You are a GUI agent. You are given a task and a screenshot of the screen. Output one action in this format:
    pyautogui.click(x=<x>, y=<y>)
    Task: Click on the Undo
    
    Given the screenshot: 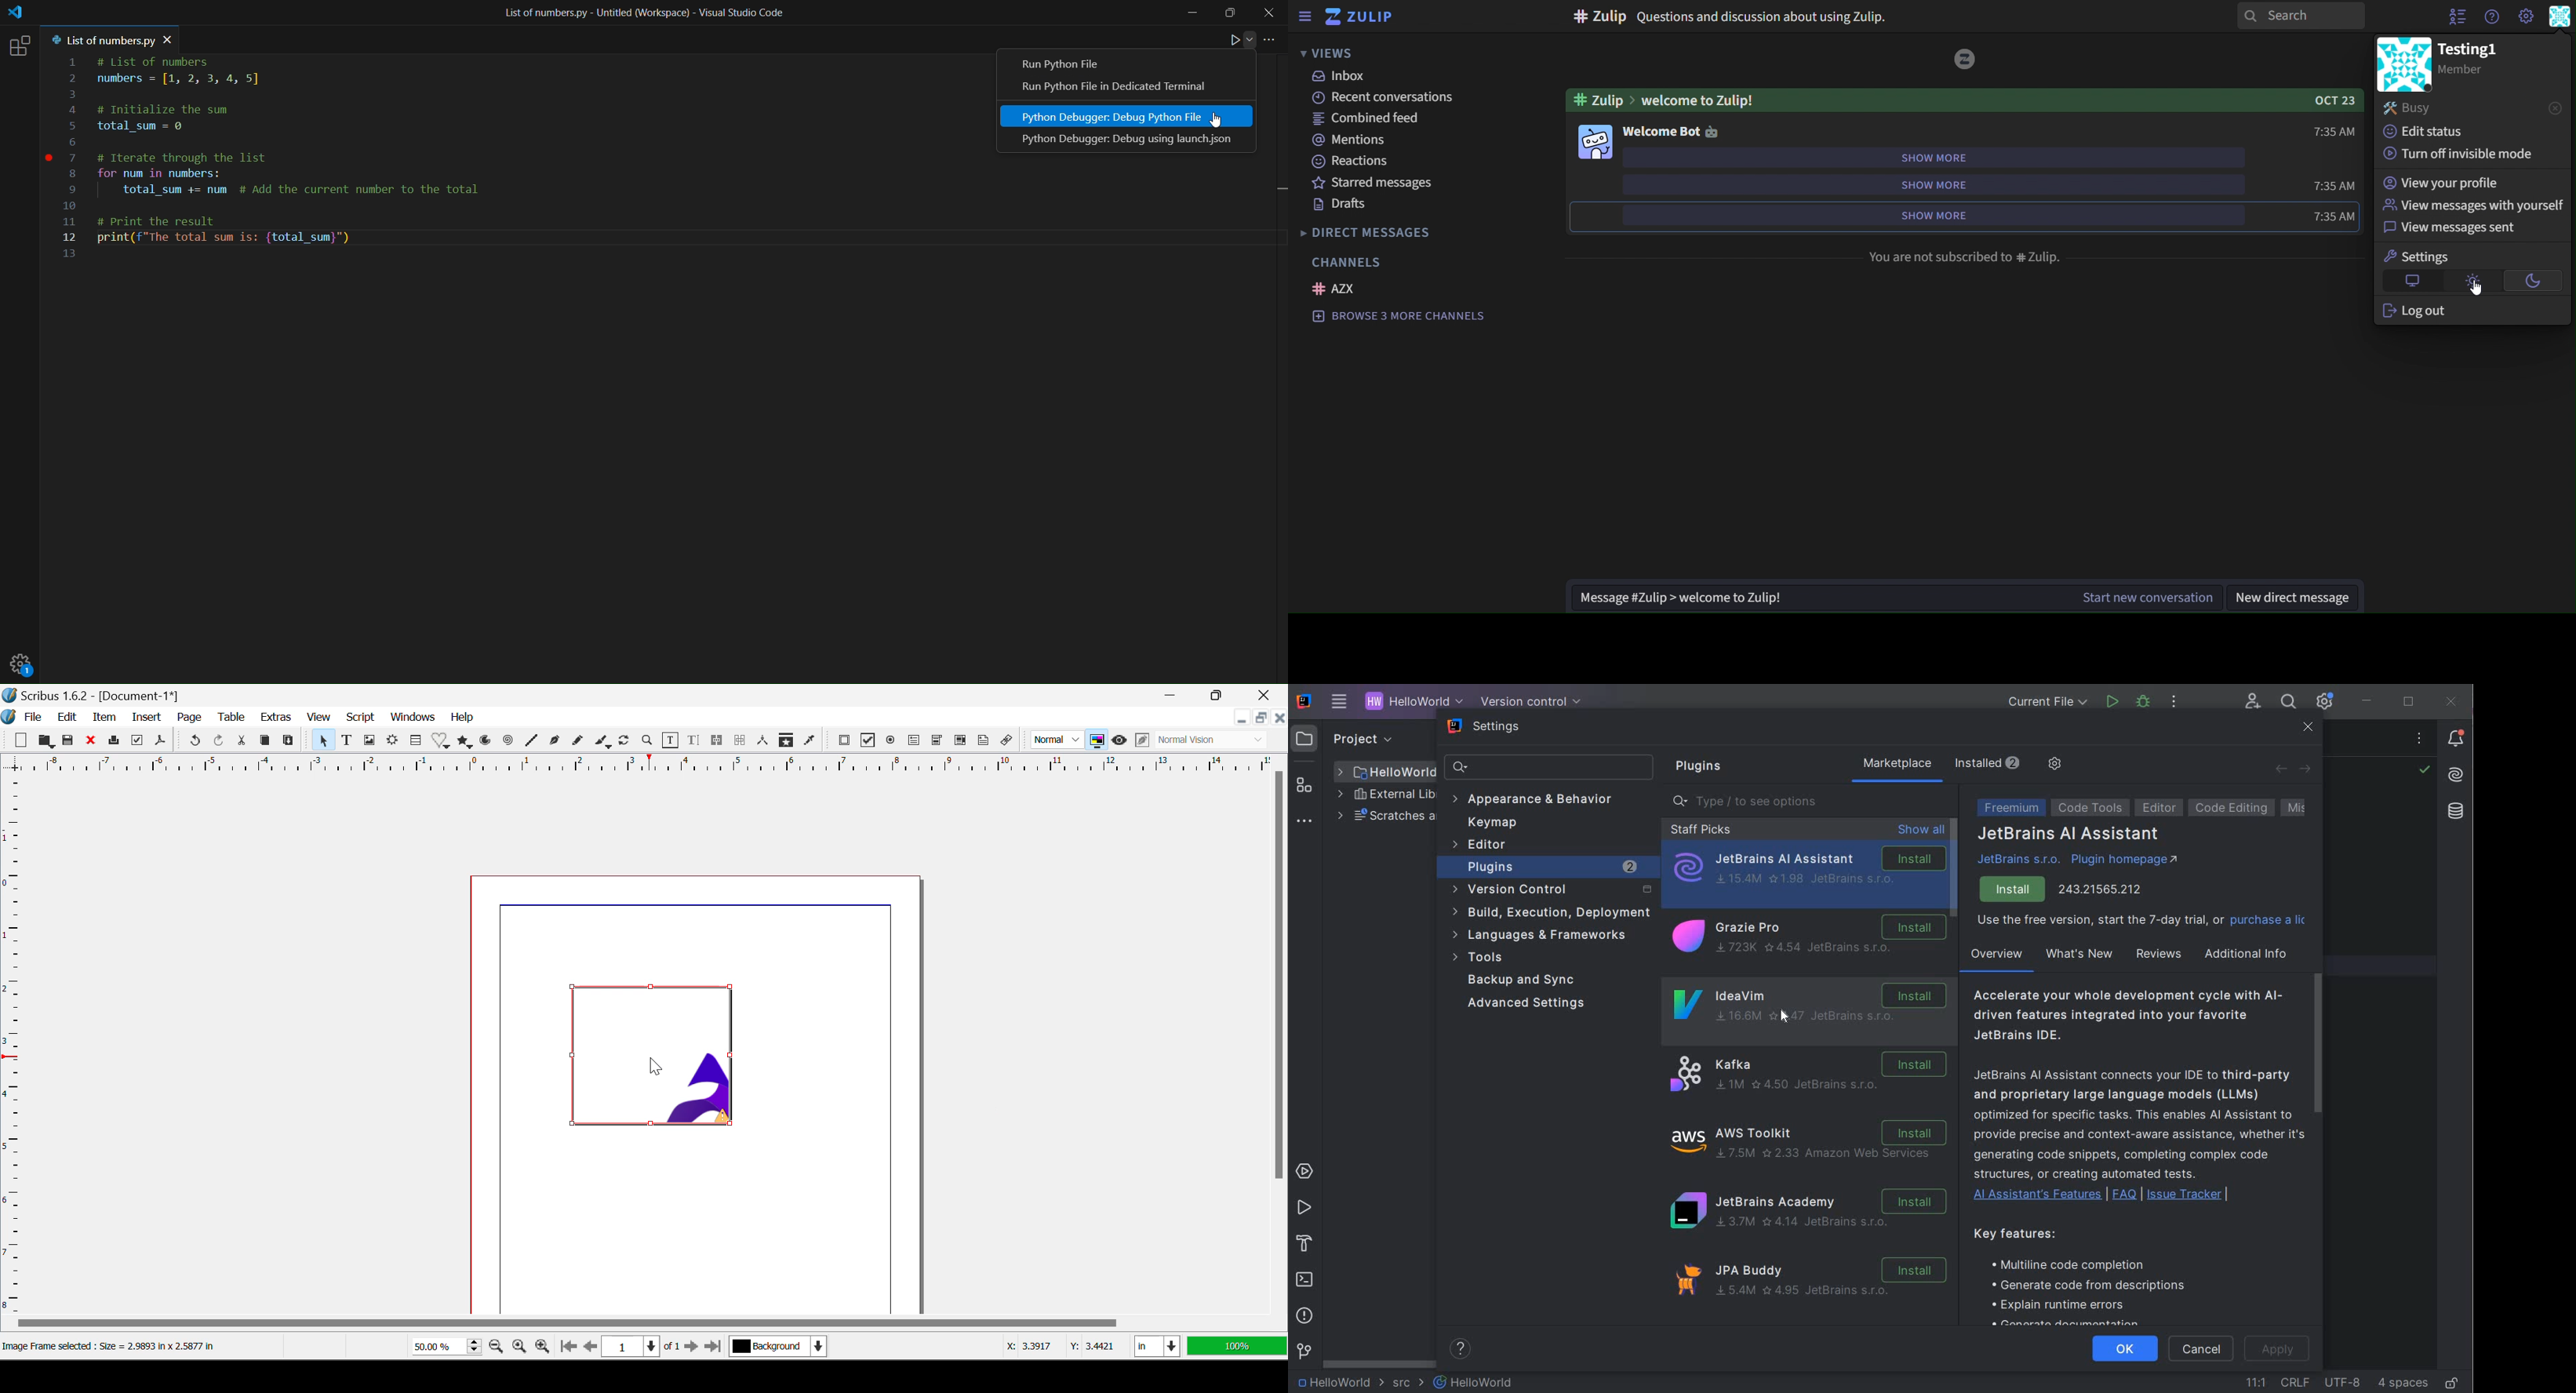 What is the action you would take?
    pyautogui.click(x=194, y=740)
    